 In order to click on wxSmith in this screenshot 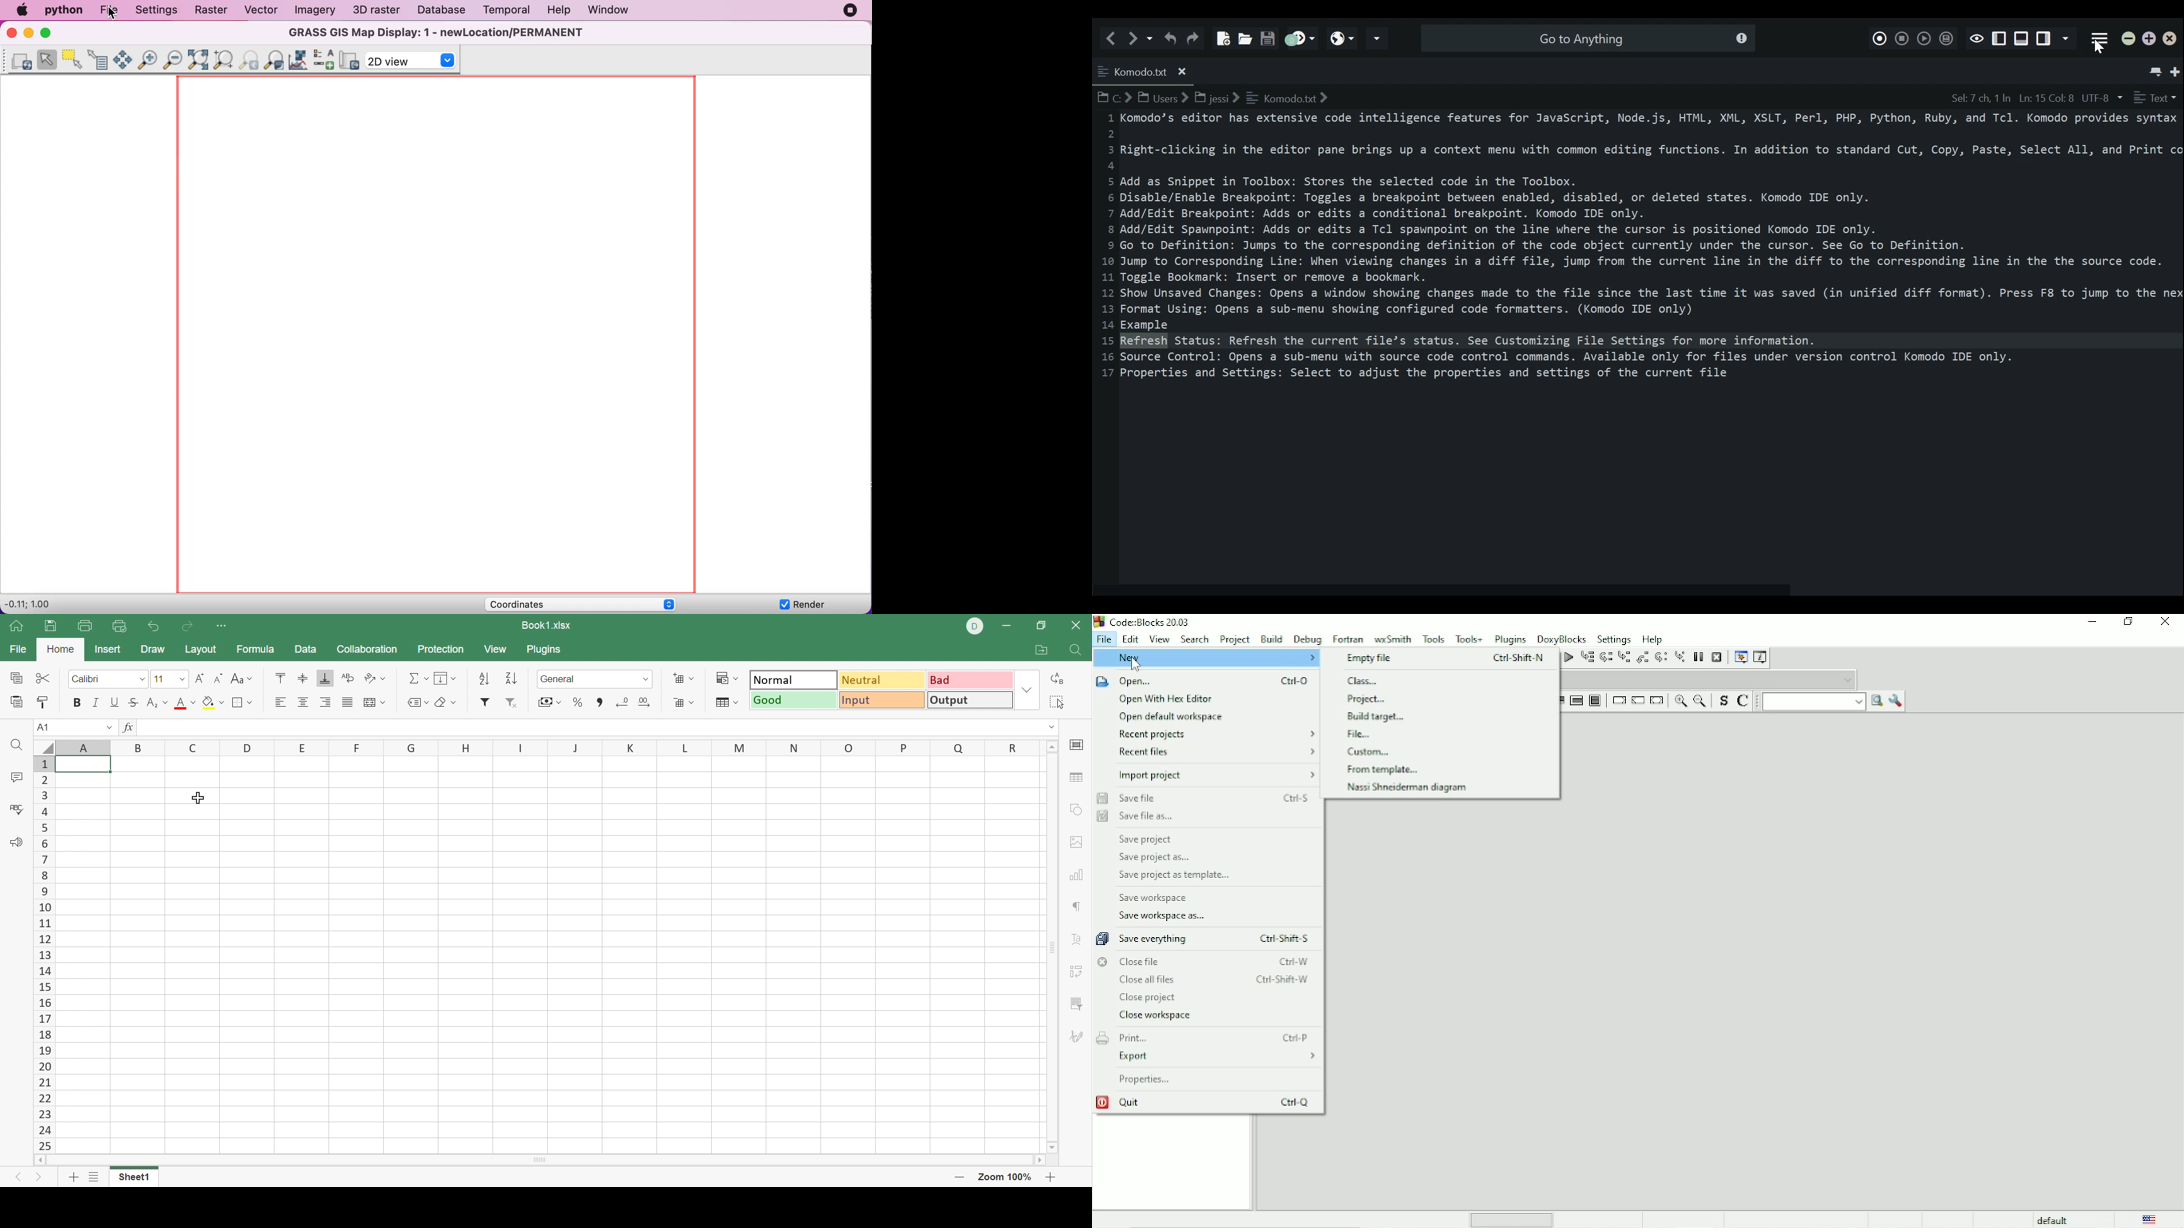, I will do `click(1392, 638)`.